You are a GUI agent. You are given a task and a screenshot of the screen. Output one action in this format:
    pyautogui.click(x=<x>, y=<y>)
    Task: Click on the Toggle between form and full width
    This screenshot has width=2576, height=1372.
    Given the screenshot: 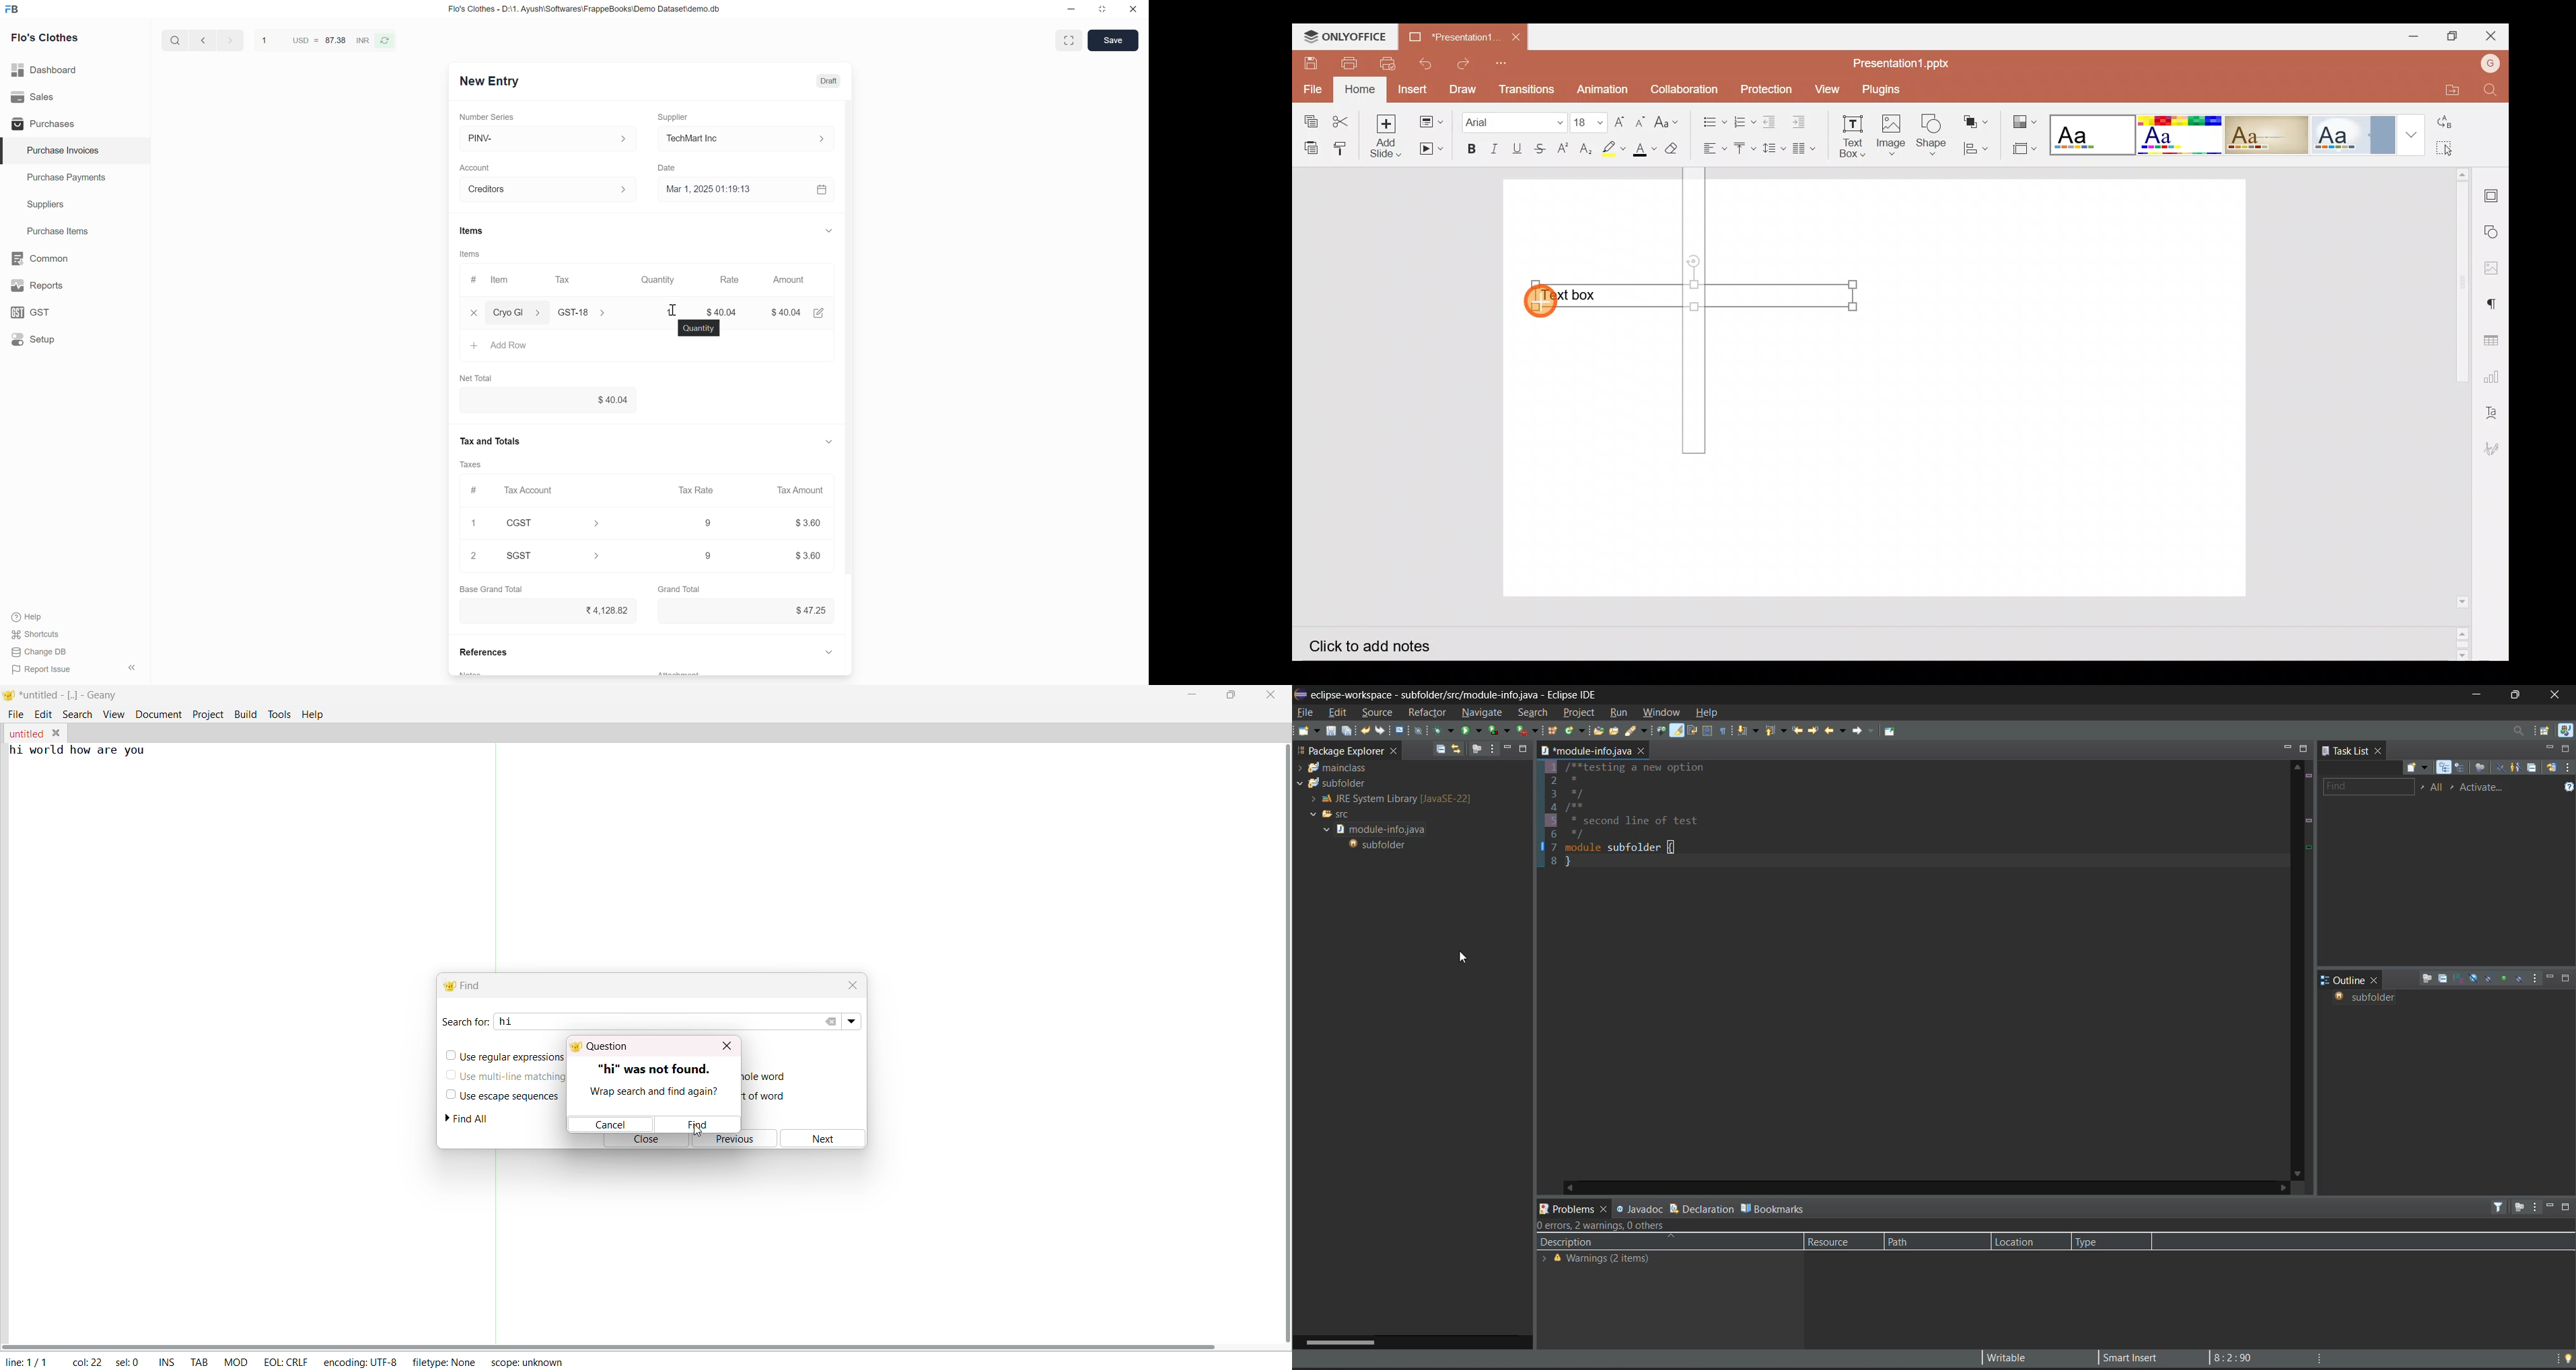 What is the action you would take?
    pyautogui.click(x=1068, y=40)
    